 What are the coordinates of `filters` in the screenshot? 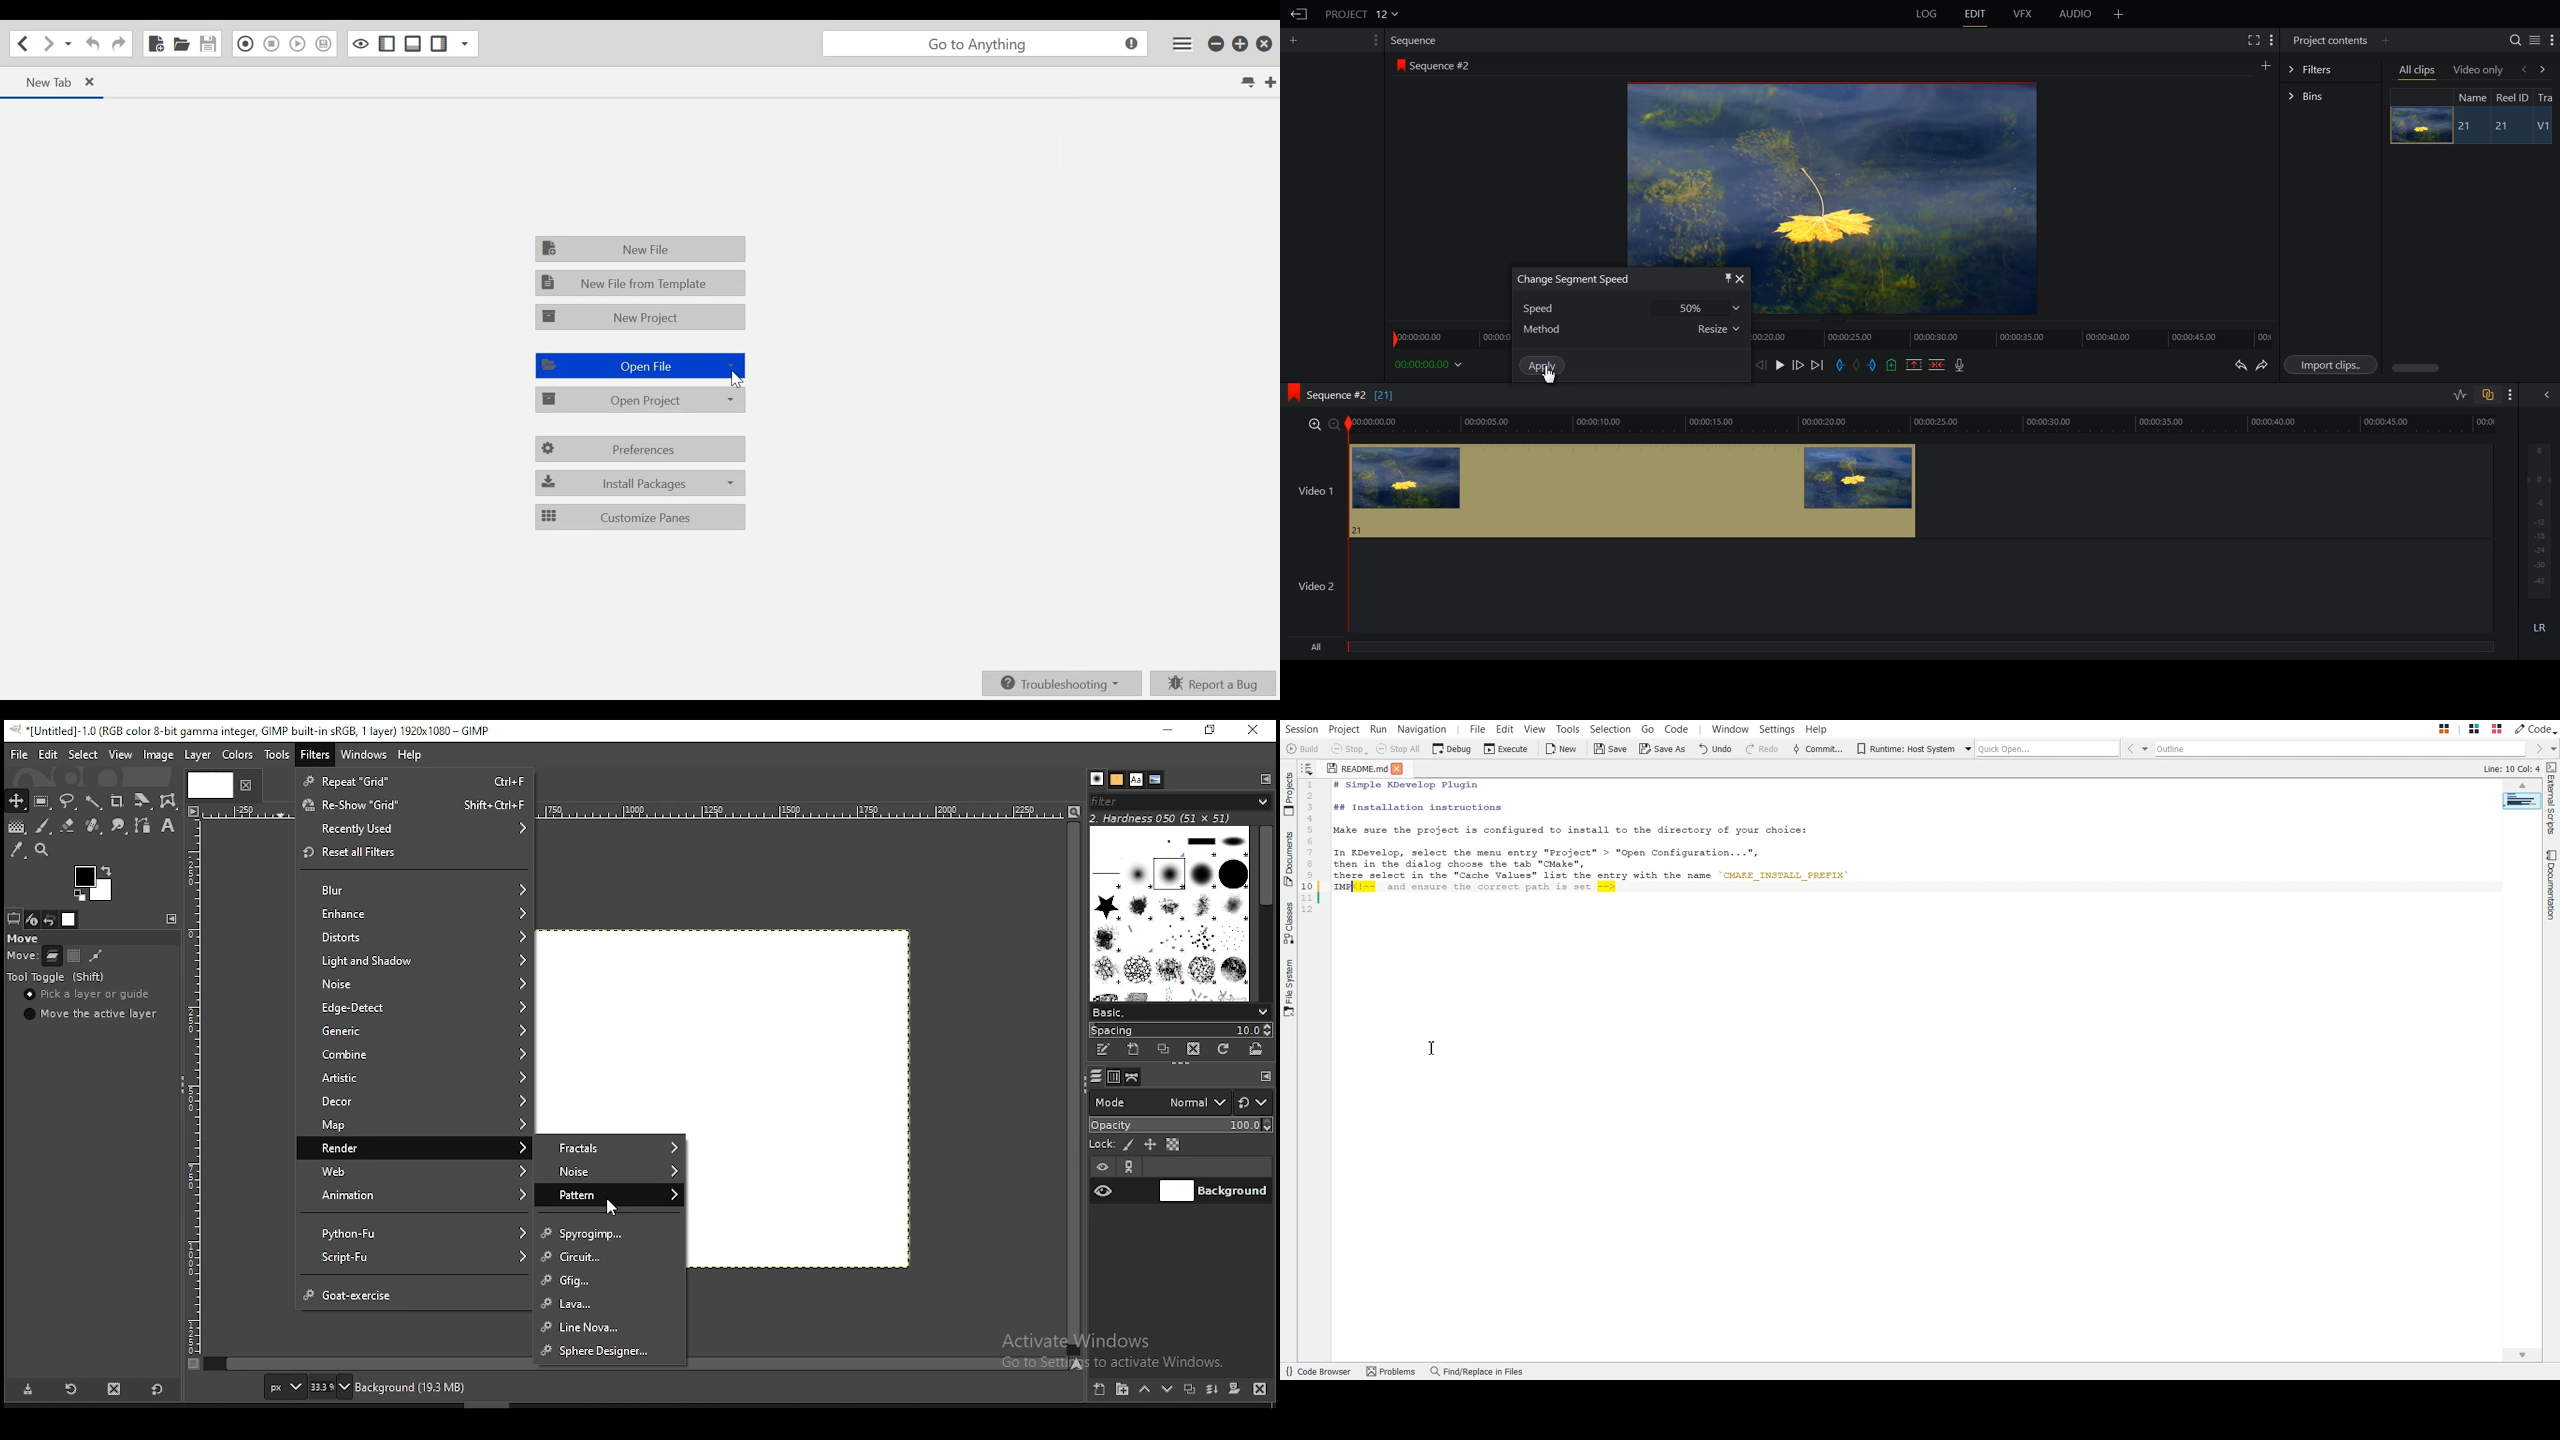 It's located at (315, 755).